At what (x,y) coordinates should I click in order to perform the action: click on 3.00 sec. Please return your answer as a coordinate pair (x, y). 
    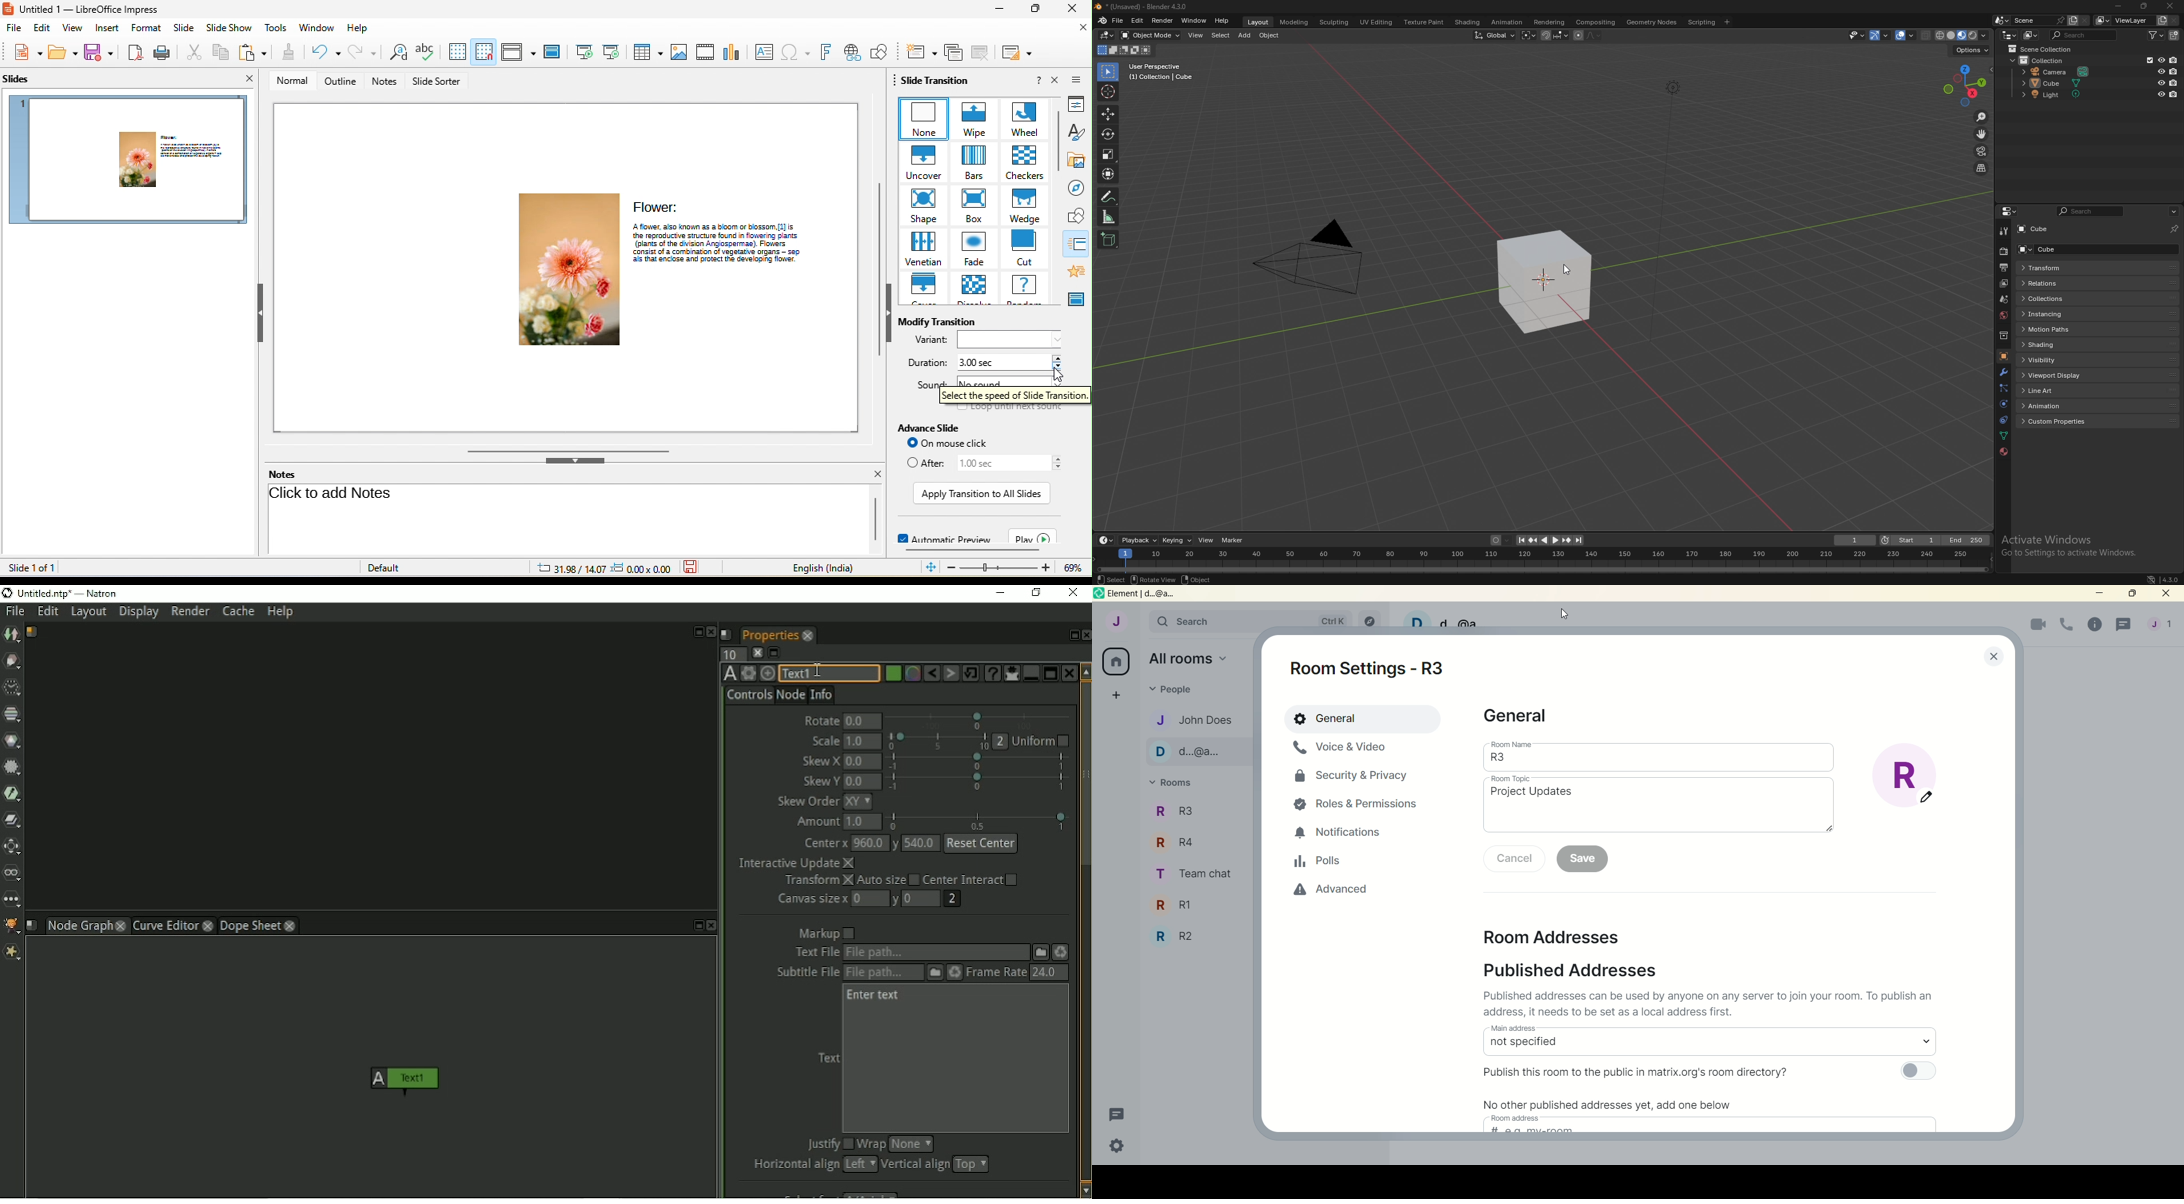
    Looking at the image, I should click on (999, 364).